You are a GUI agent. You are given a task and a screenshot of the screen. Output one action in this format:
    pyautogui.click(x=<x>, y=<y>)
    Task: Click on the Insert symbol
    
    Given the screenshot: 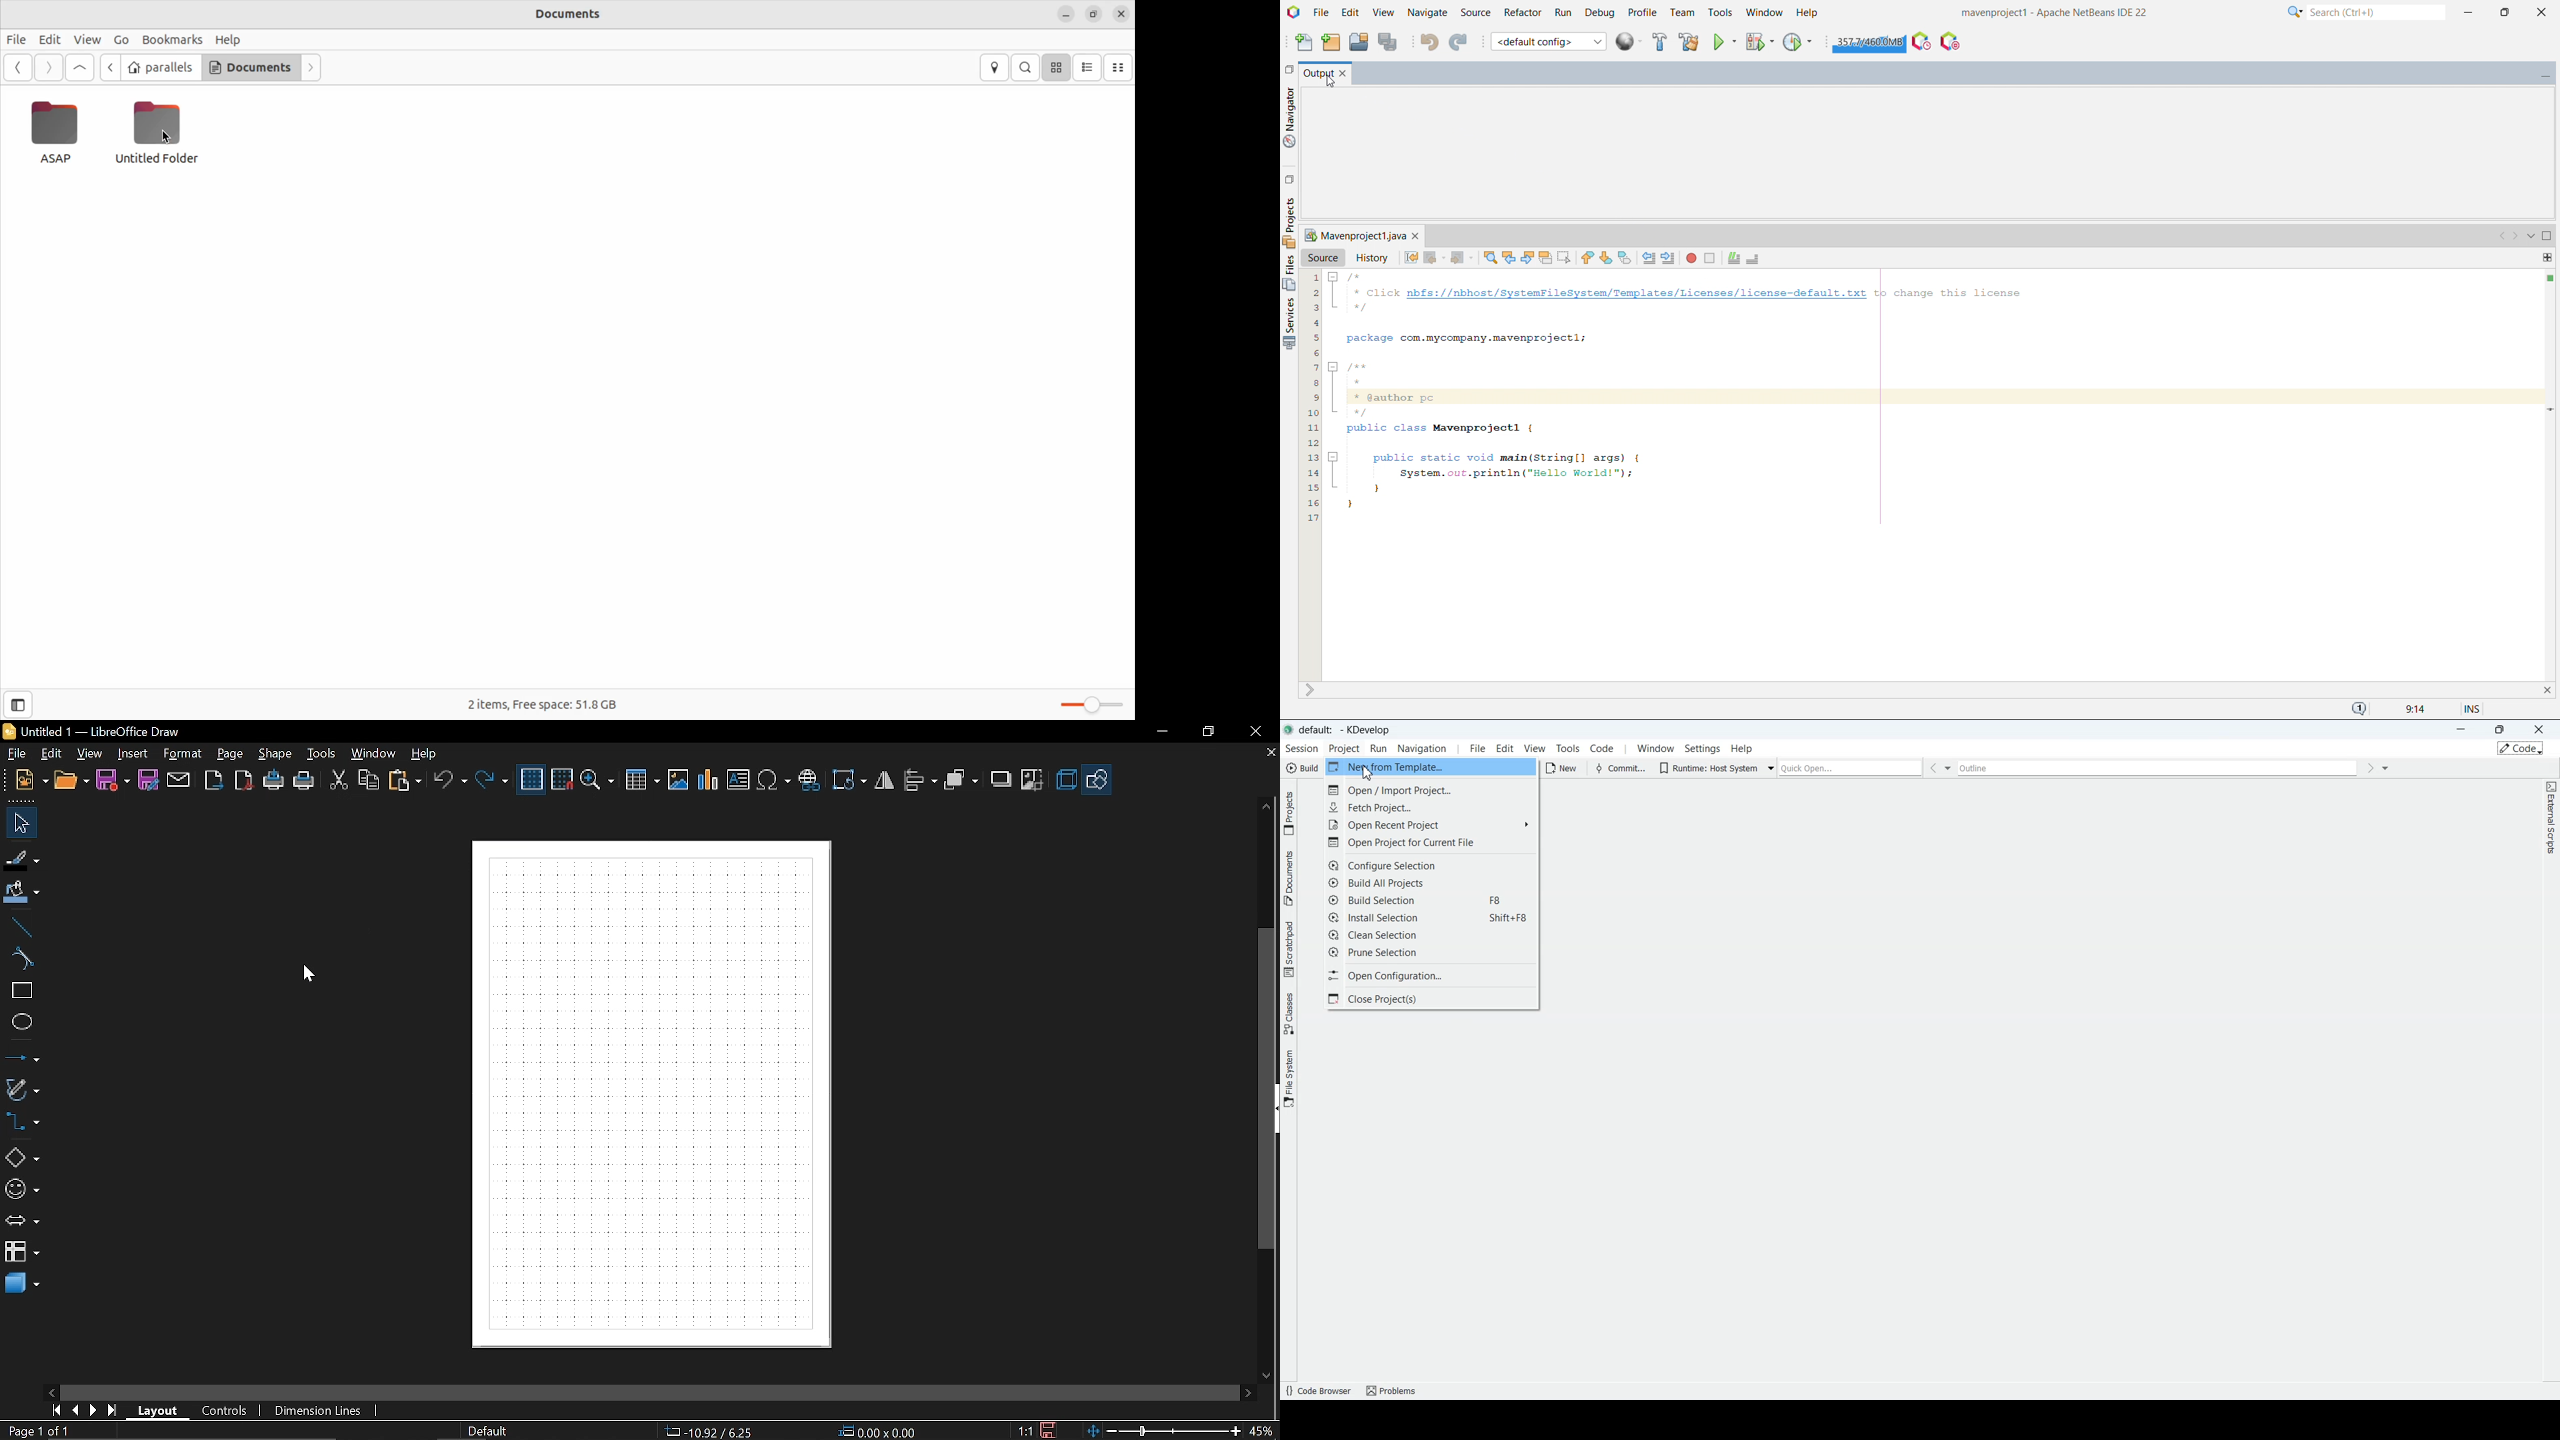 What is the action you would take?
    pyautogui.click(x=774, y=779)
    